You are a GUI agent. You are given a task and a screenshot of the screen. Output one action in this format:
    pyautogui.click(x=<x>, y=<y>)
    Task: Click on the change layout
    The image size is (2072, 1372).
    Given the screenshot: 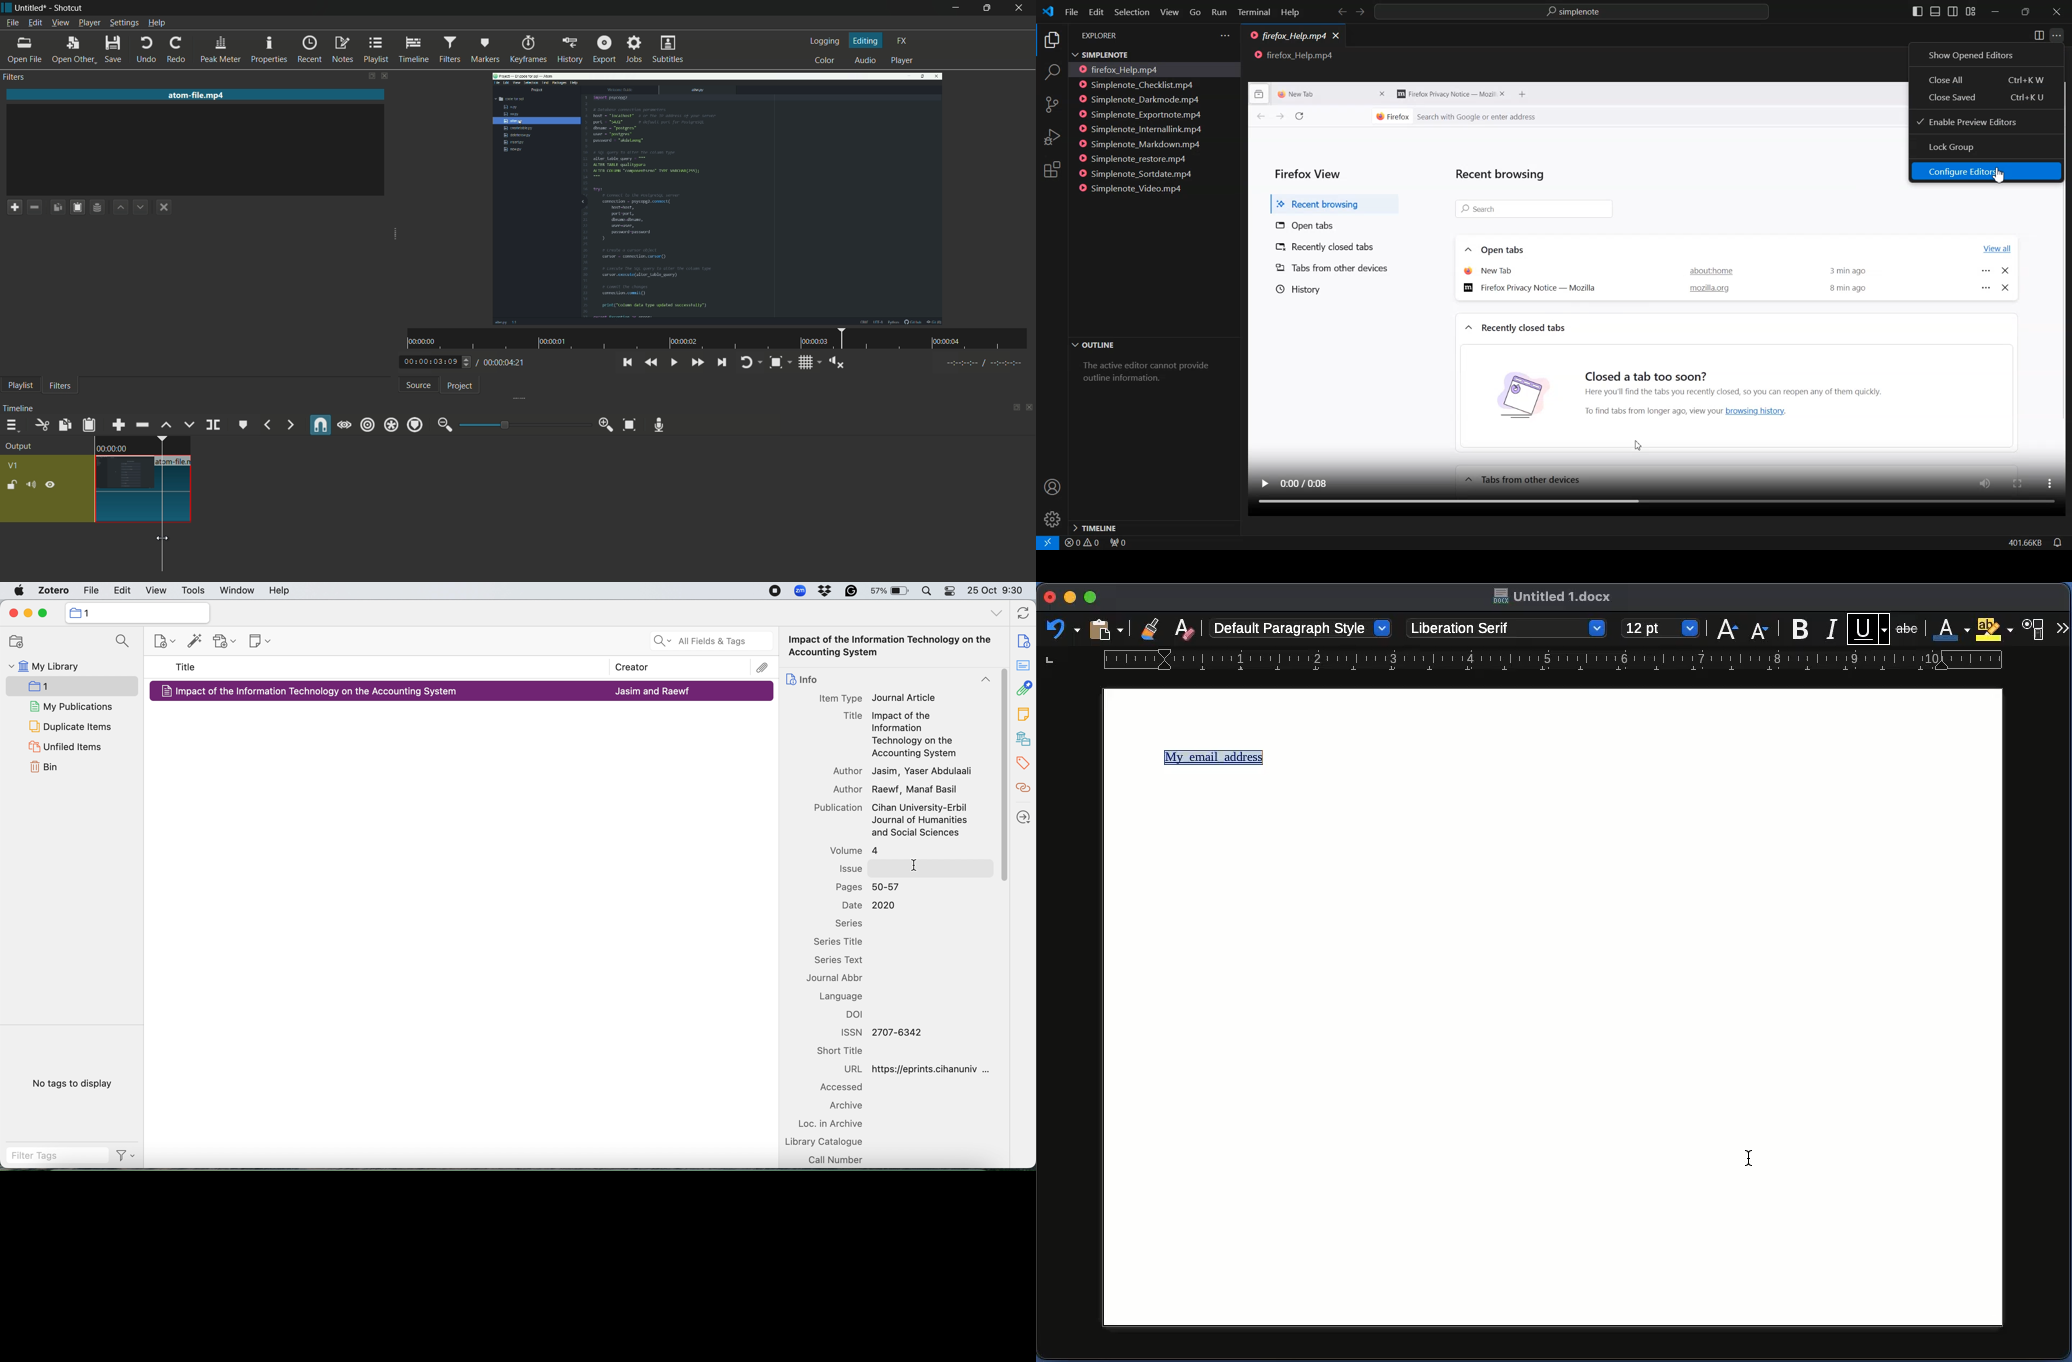 What is the action you would take?
    pyautogui.click(x=1015, y=407)
    